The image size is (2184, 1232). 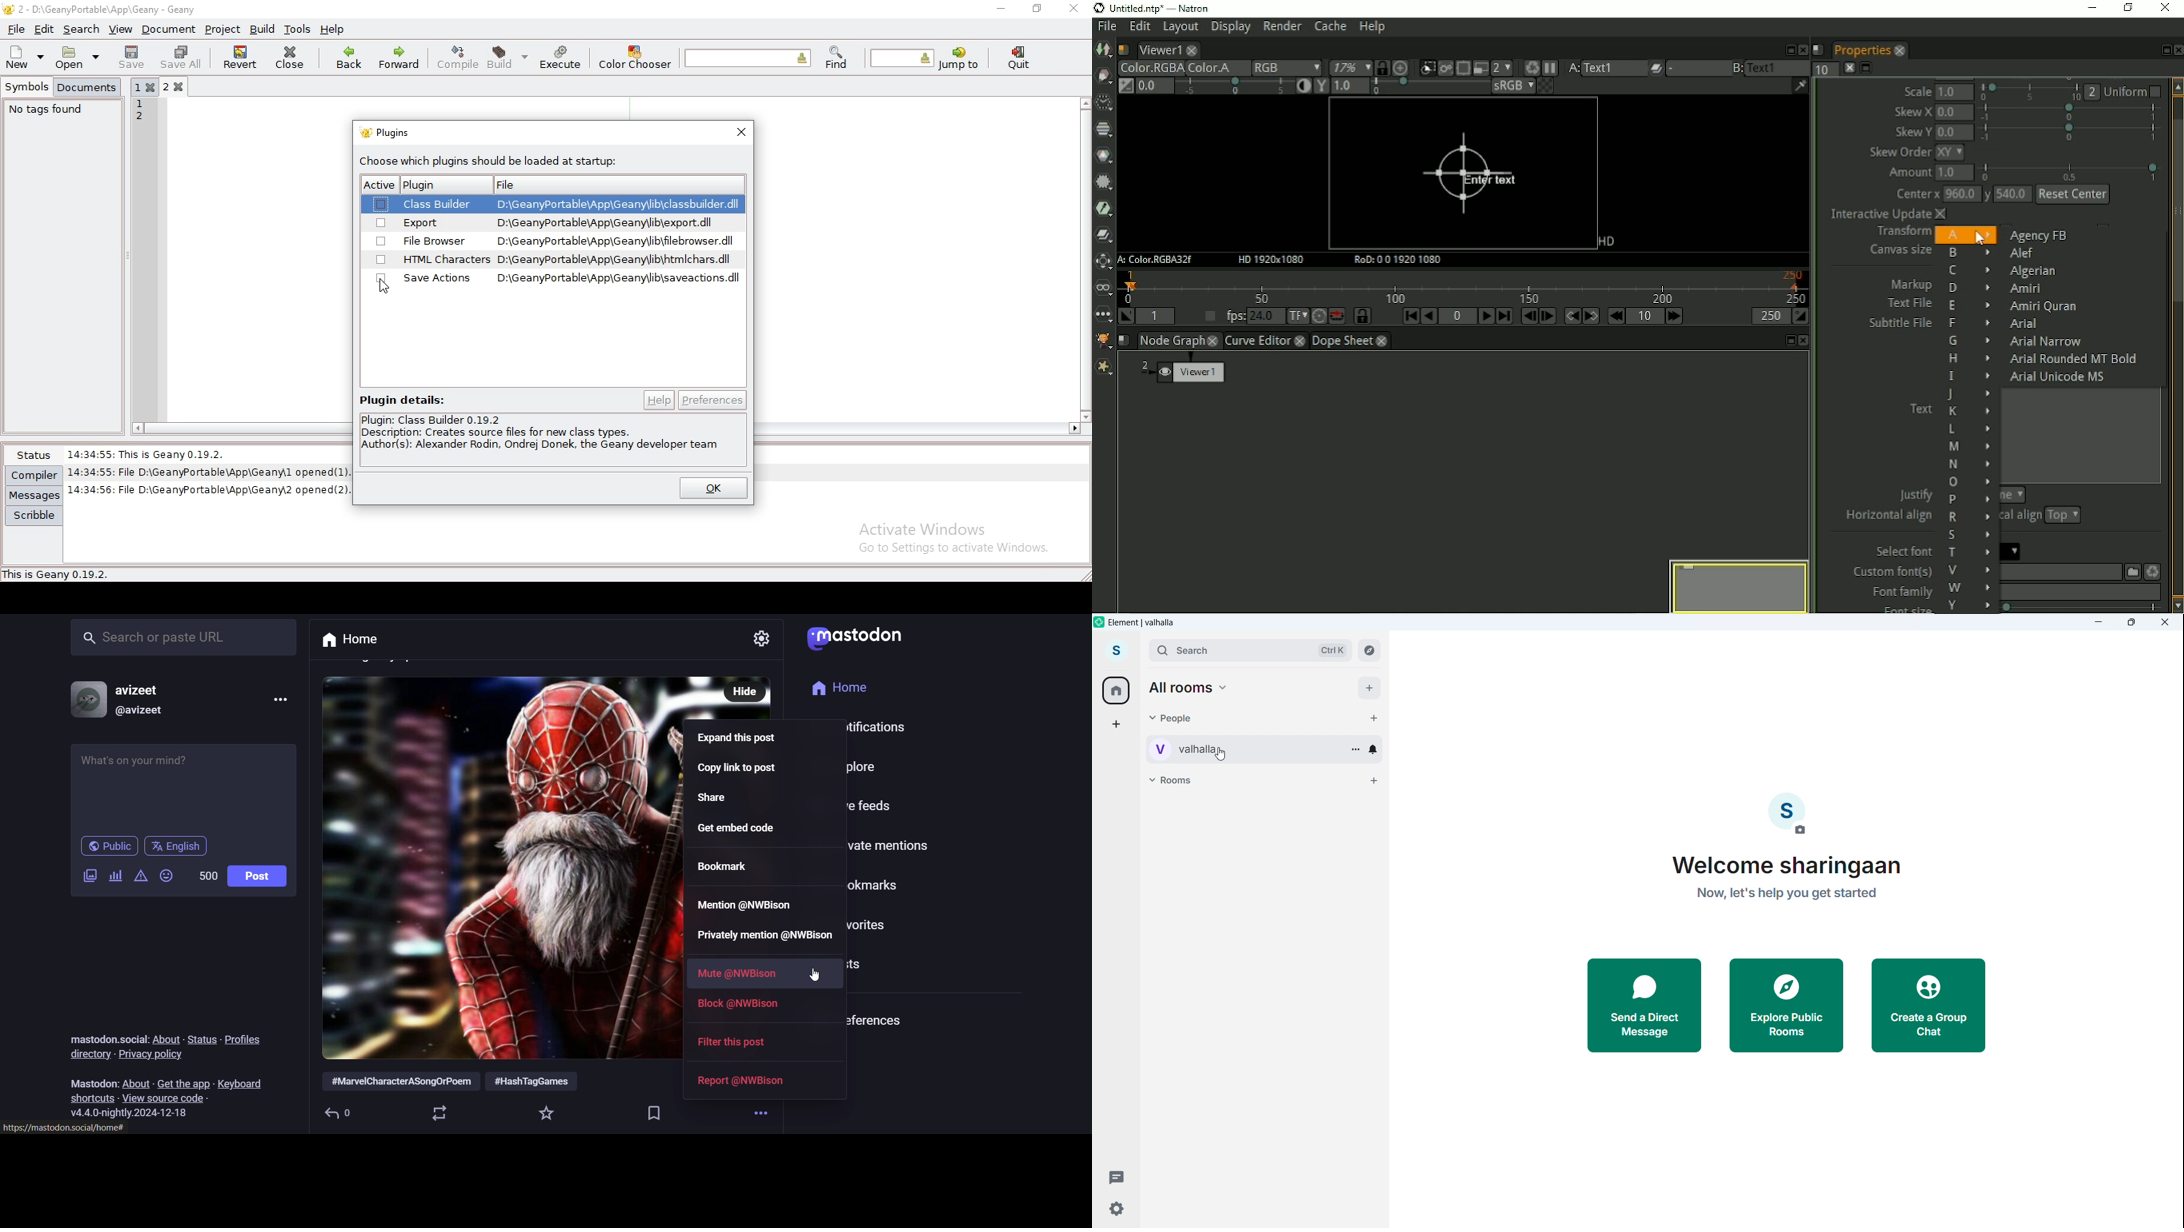 I want to click on privately mention user, so click(x=762, y=937).